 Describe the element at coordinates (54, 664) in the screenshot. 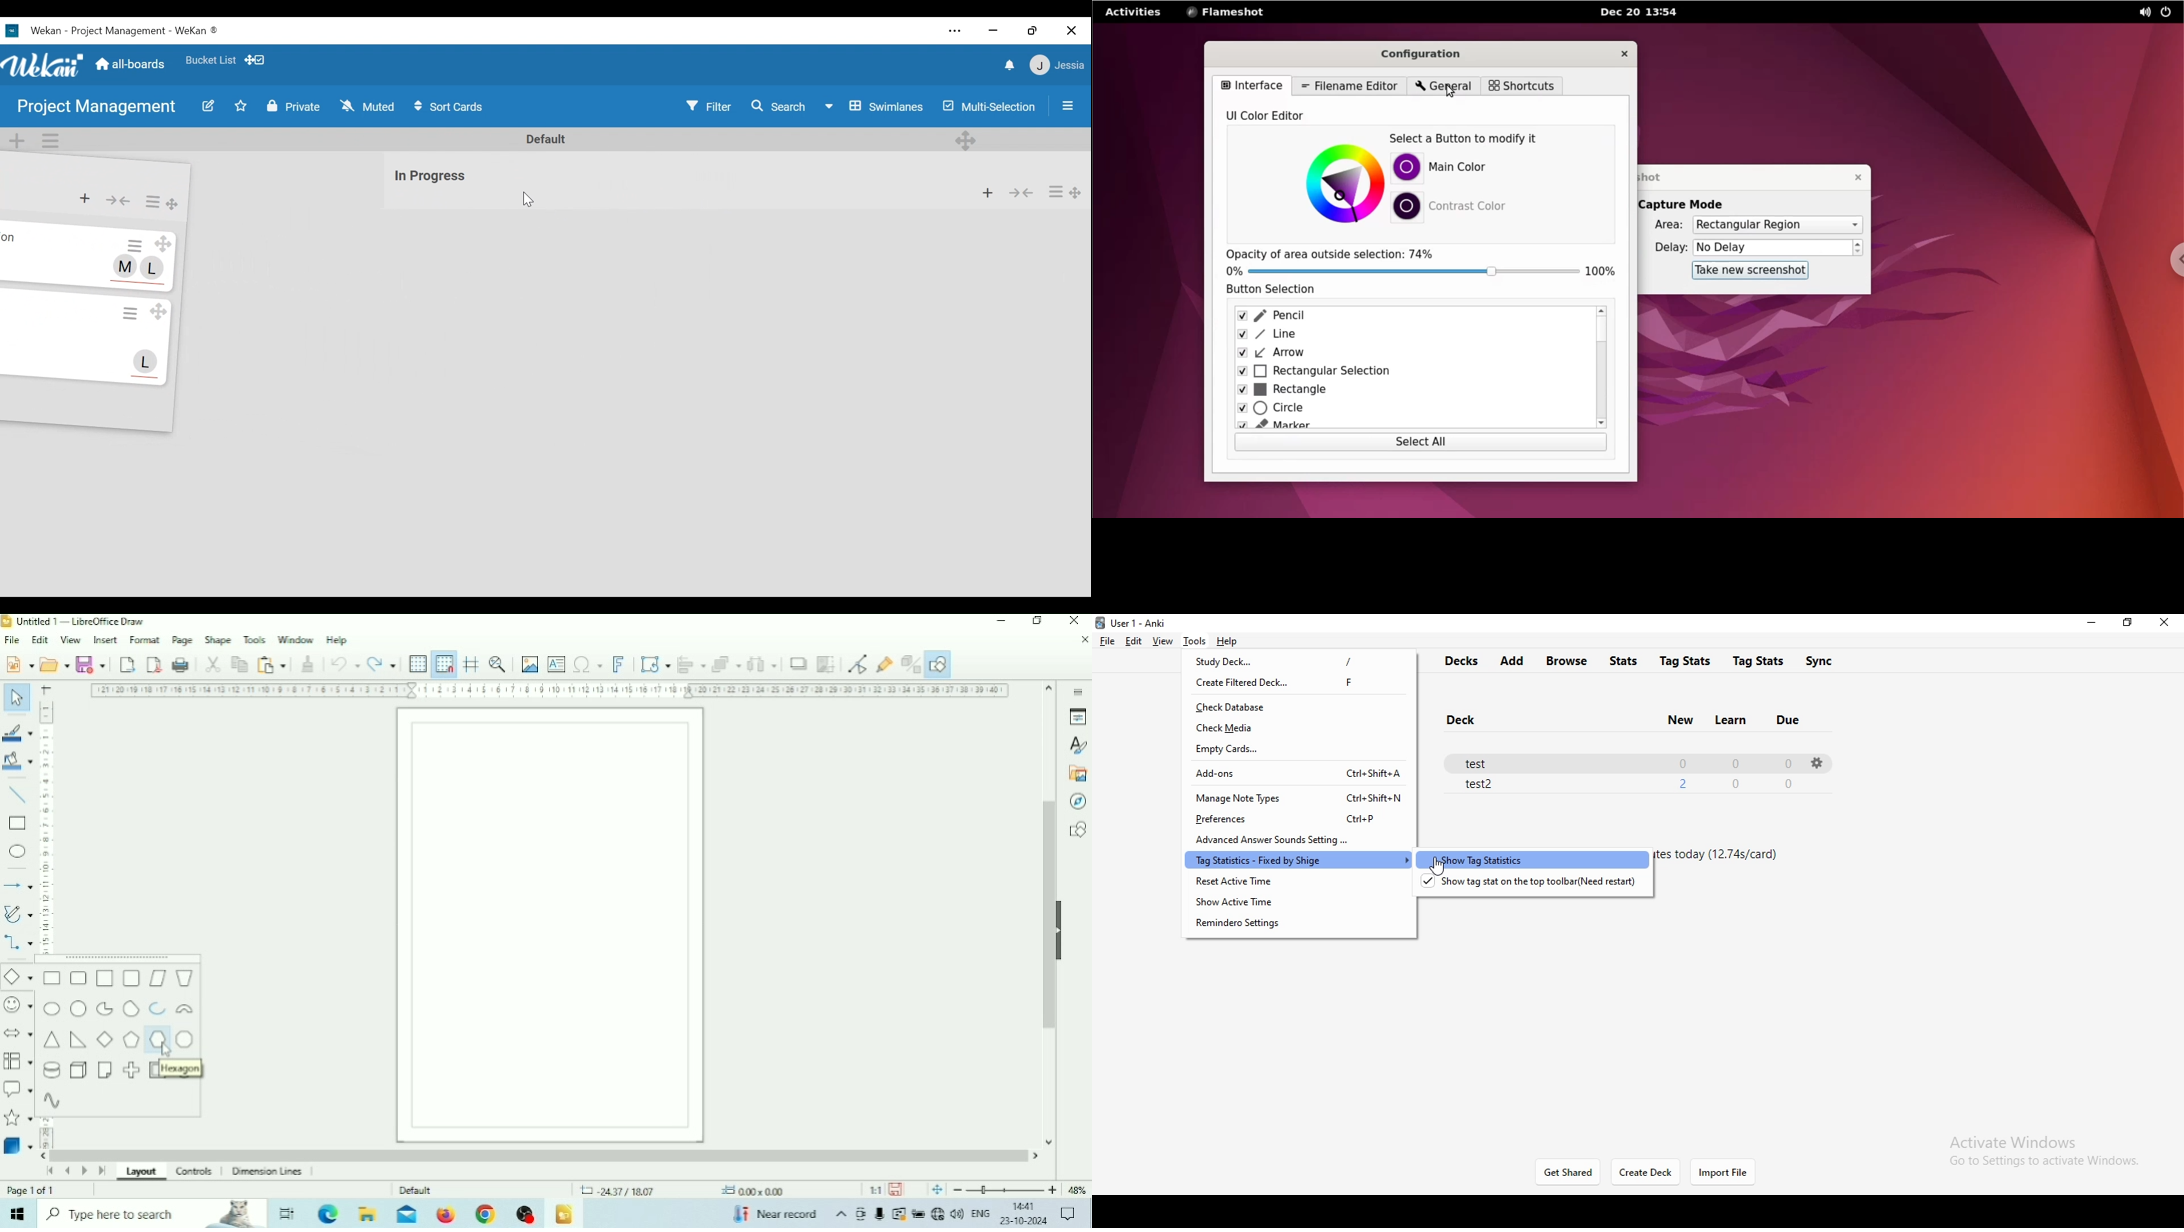

I see `Open` at that location.